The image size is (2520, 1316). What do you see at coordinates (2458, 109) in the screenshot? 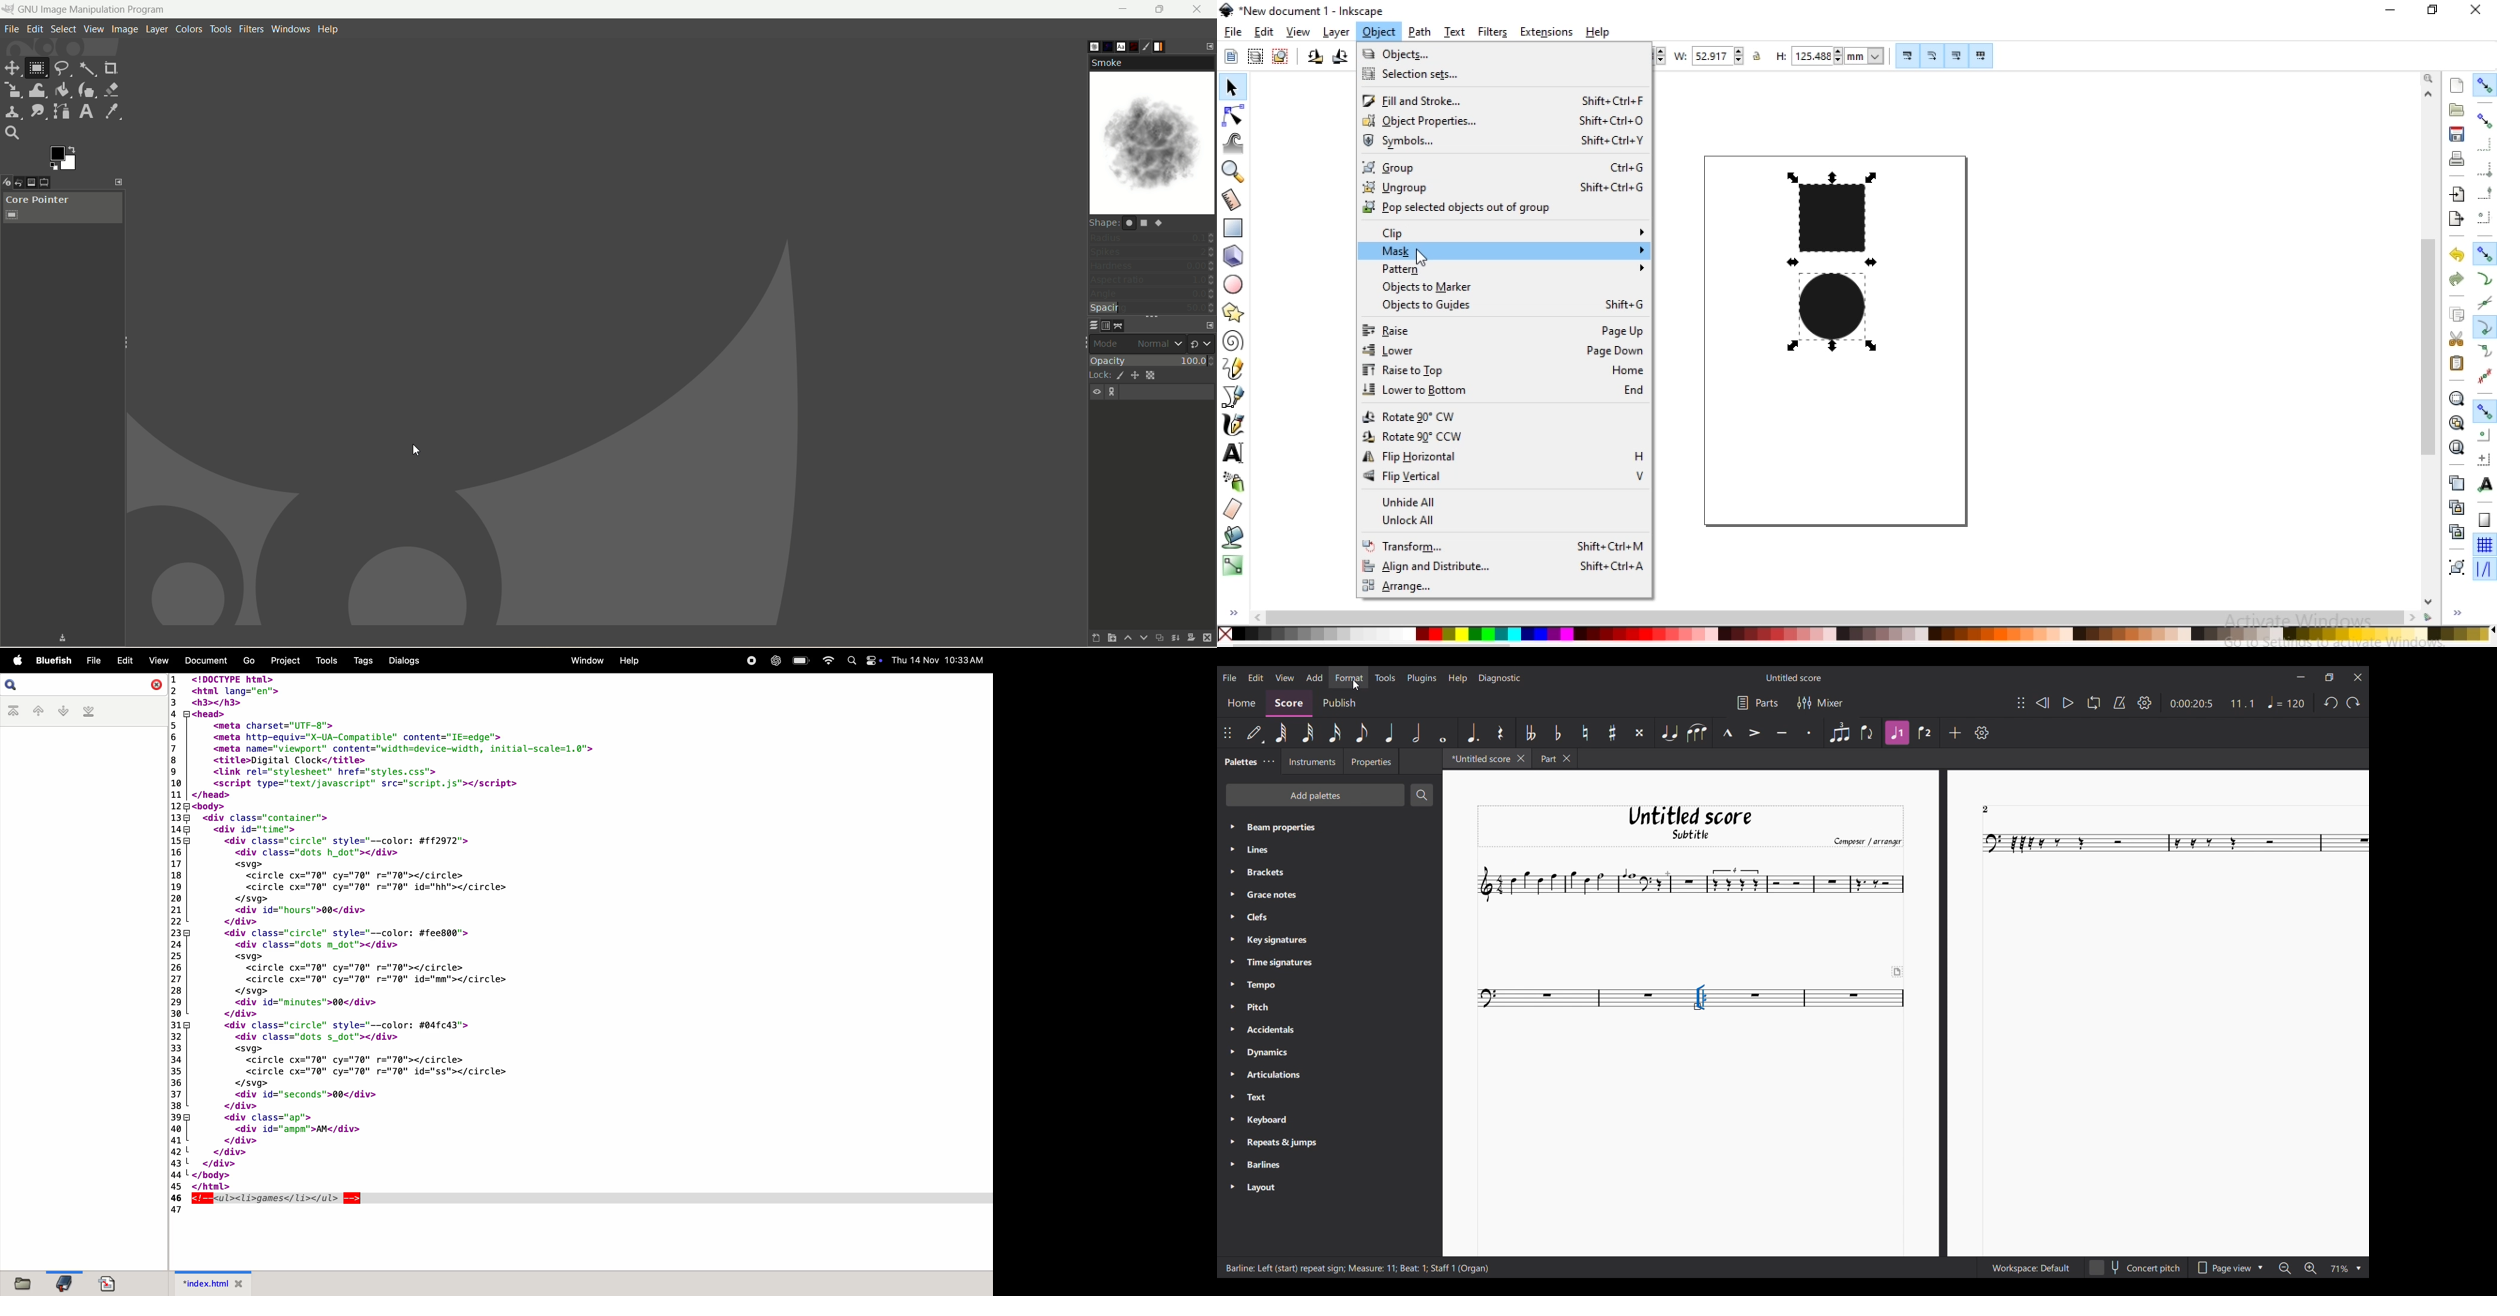
I see `open a existing document` at bounding box center [2458, 109].